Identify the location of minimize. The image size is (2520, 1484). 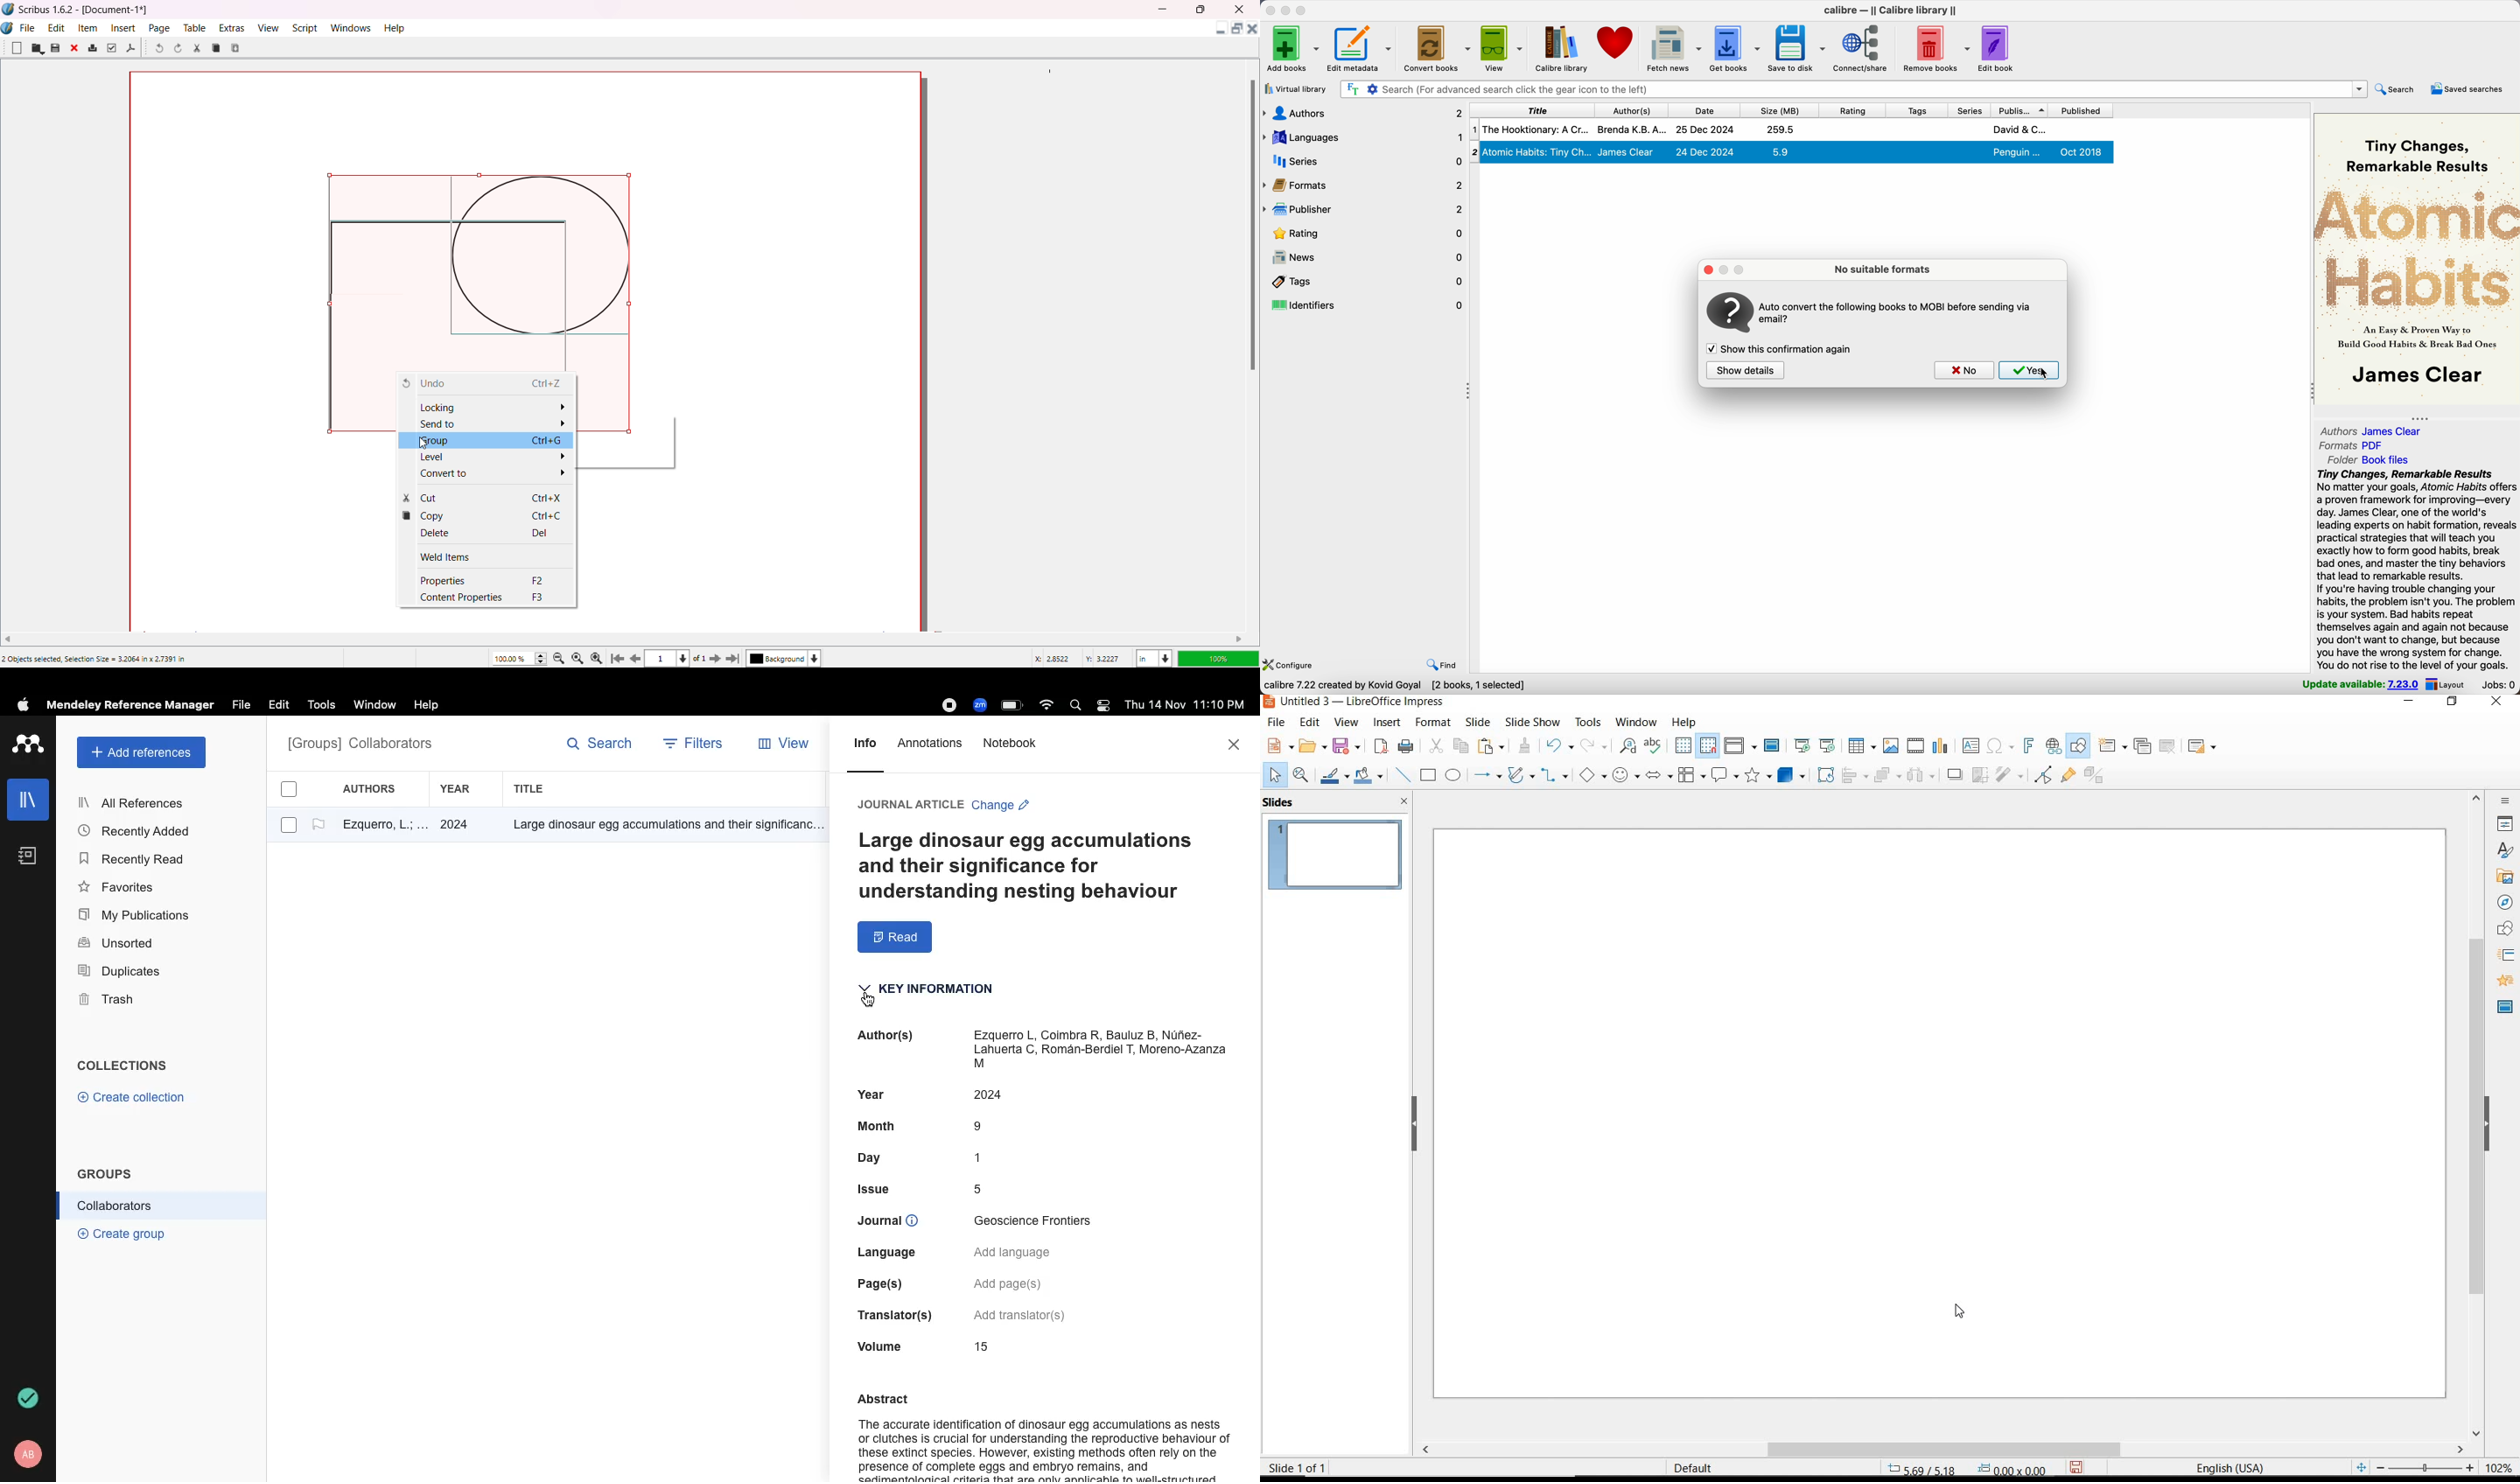
(1286, 9).